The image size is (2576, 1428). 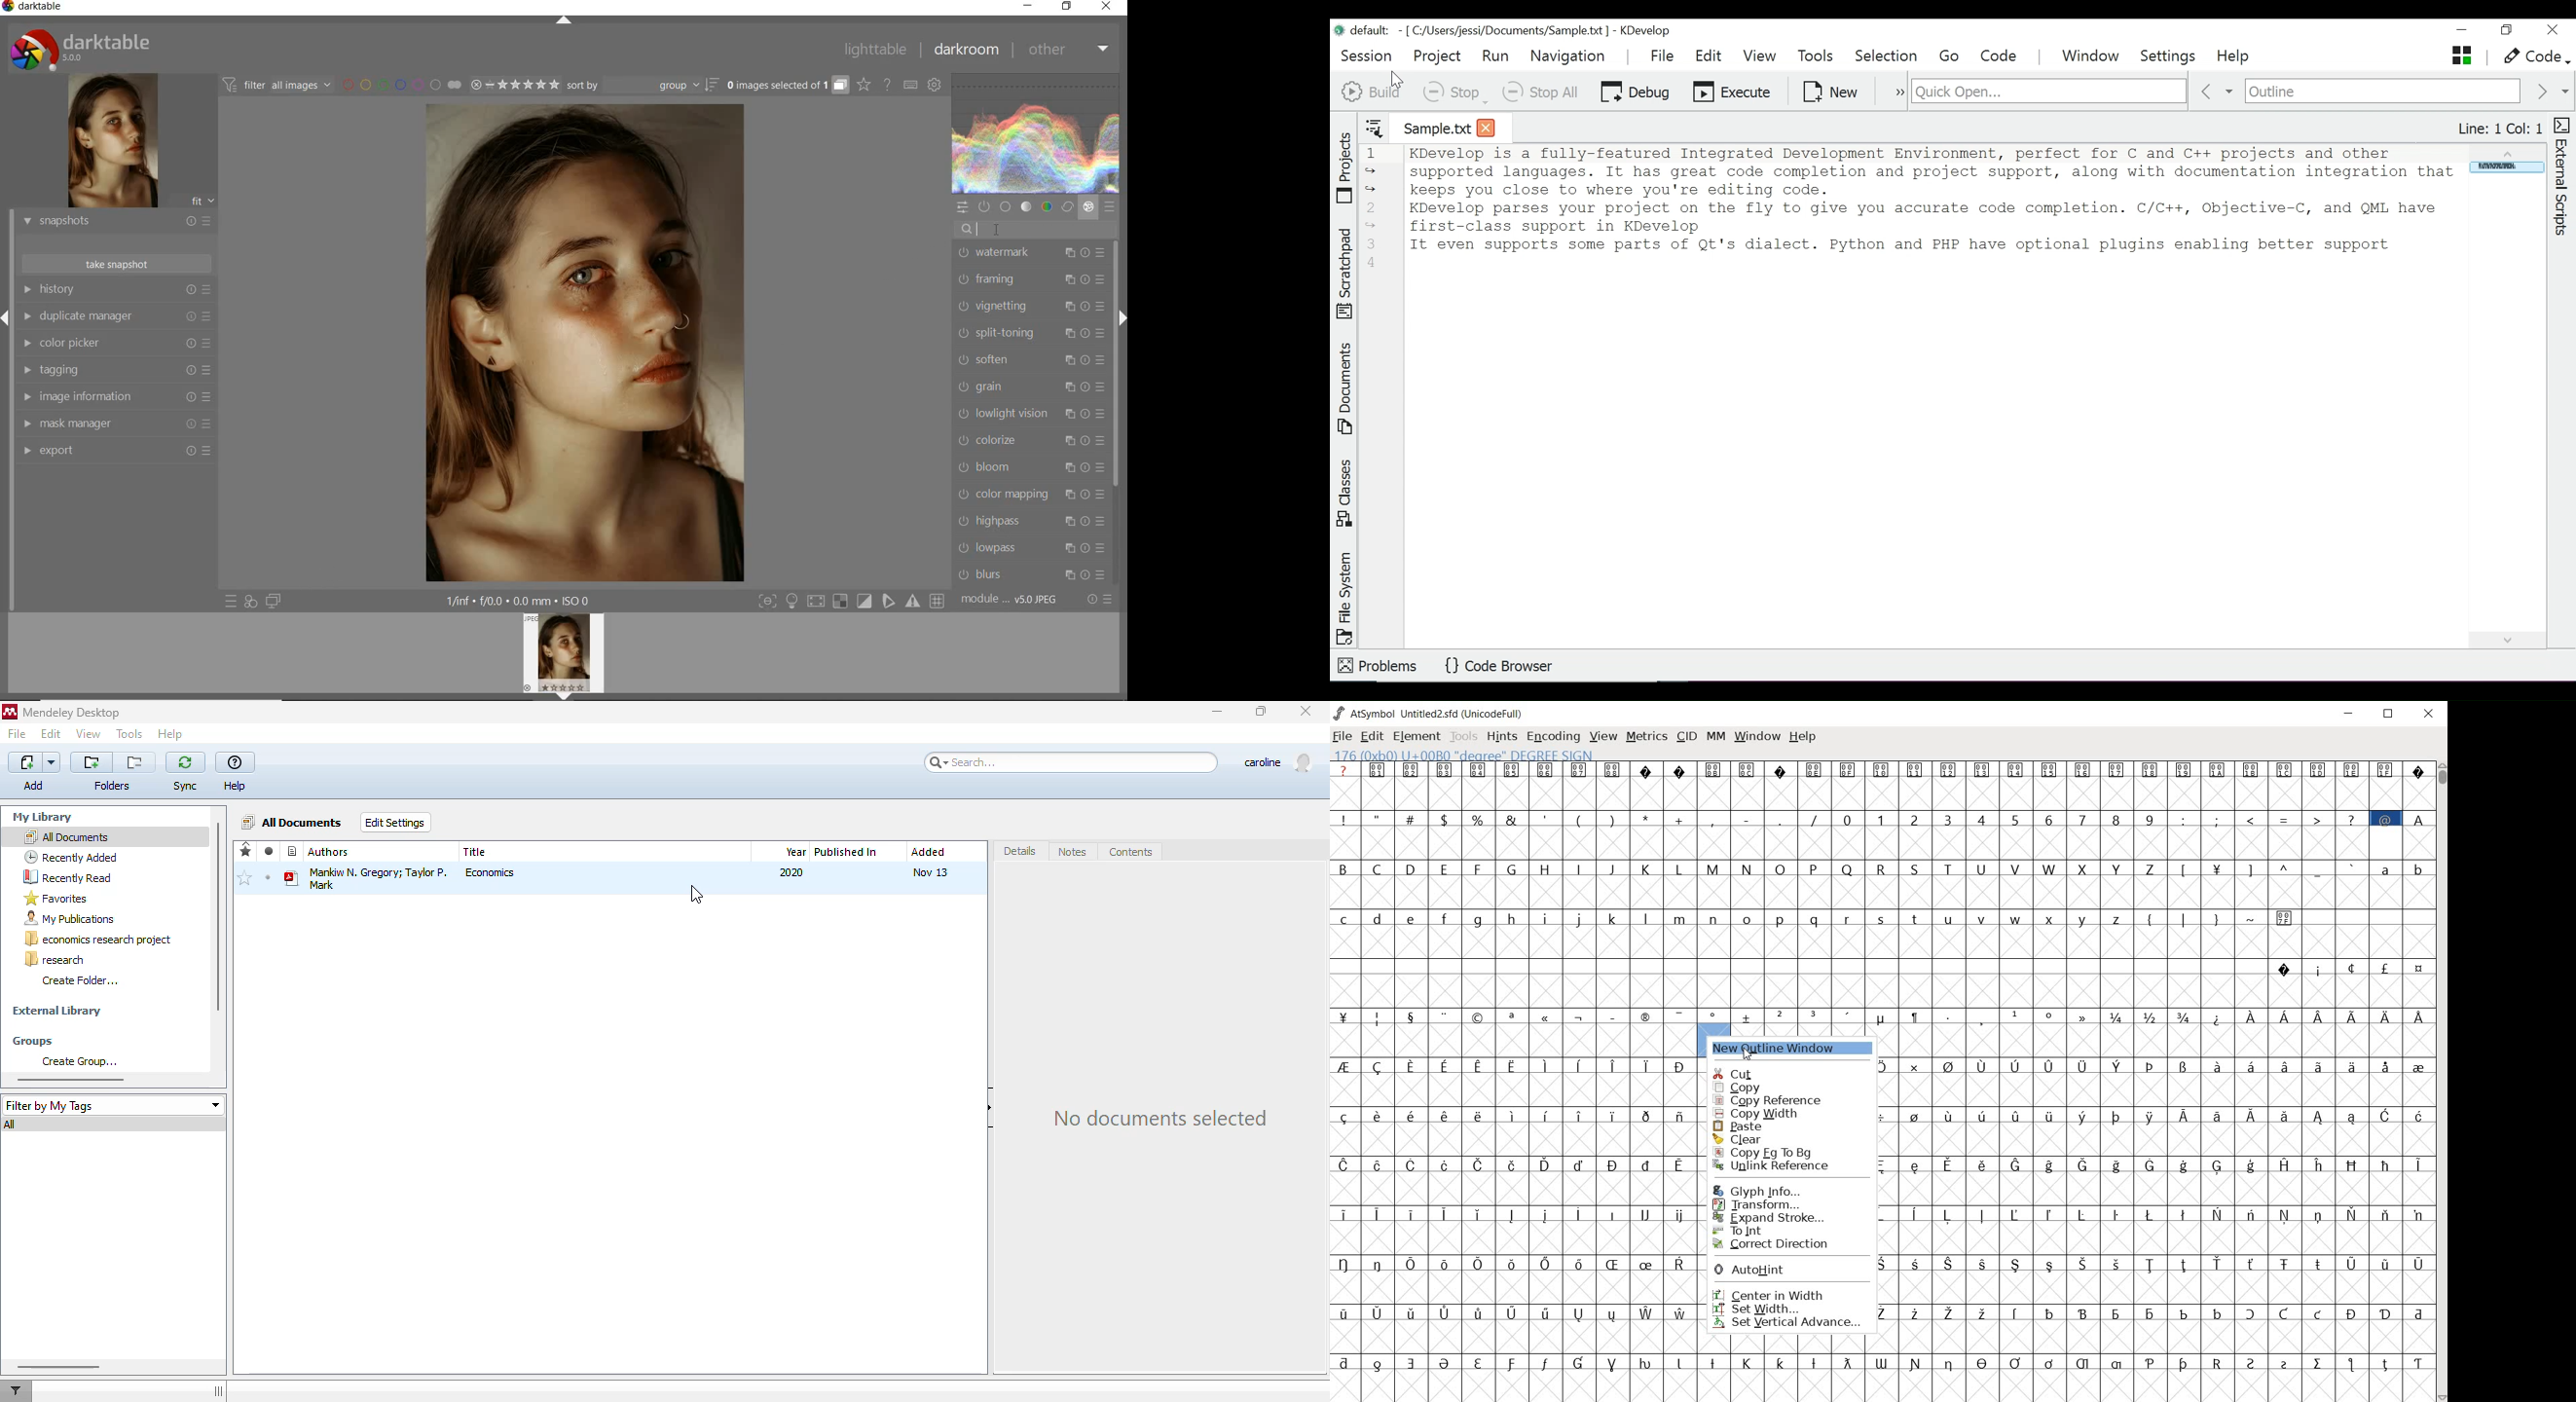 I want to click on framing, so click(x=1029, y=280).